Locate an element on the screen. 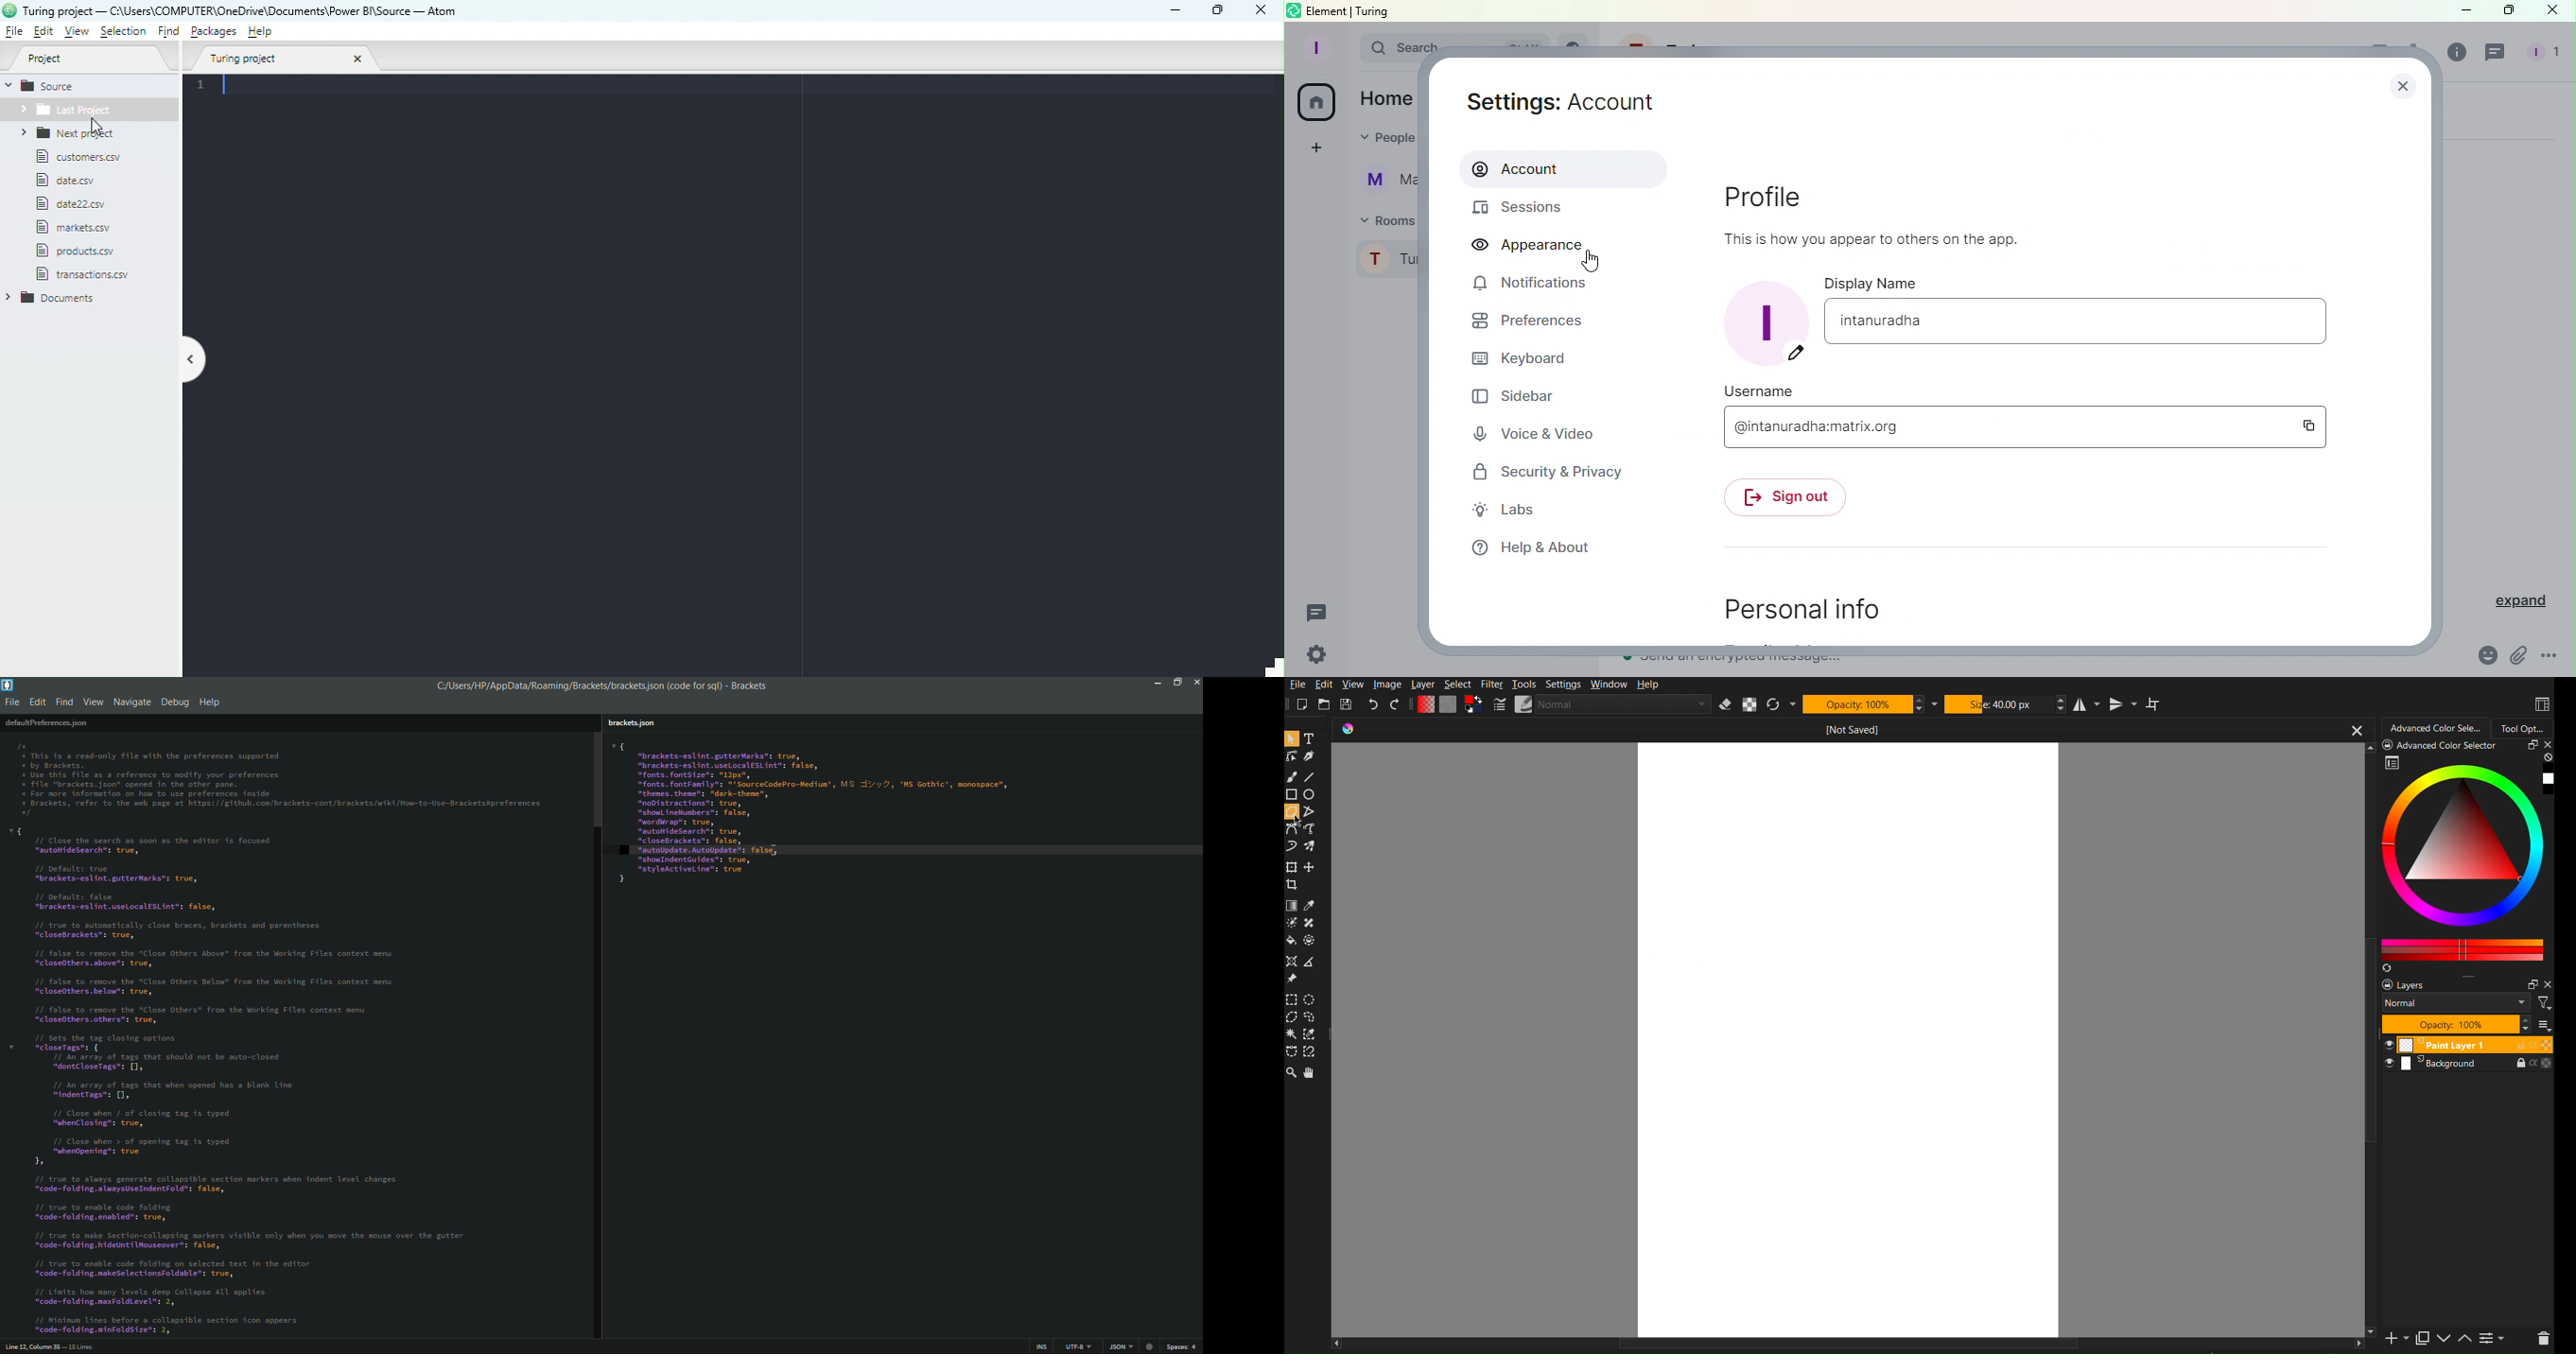  edit shapes tool is located at coordinates (1293, 758).